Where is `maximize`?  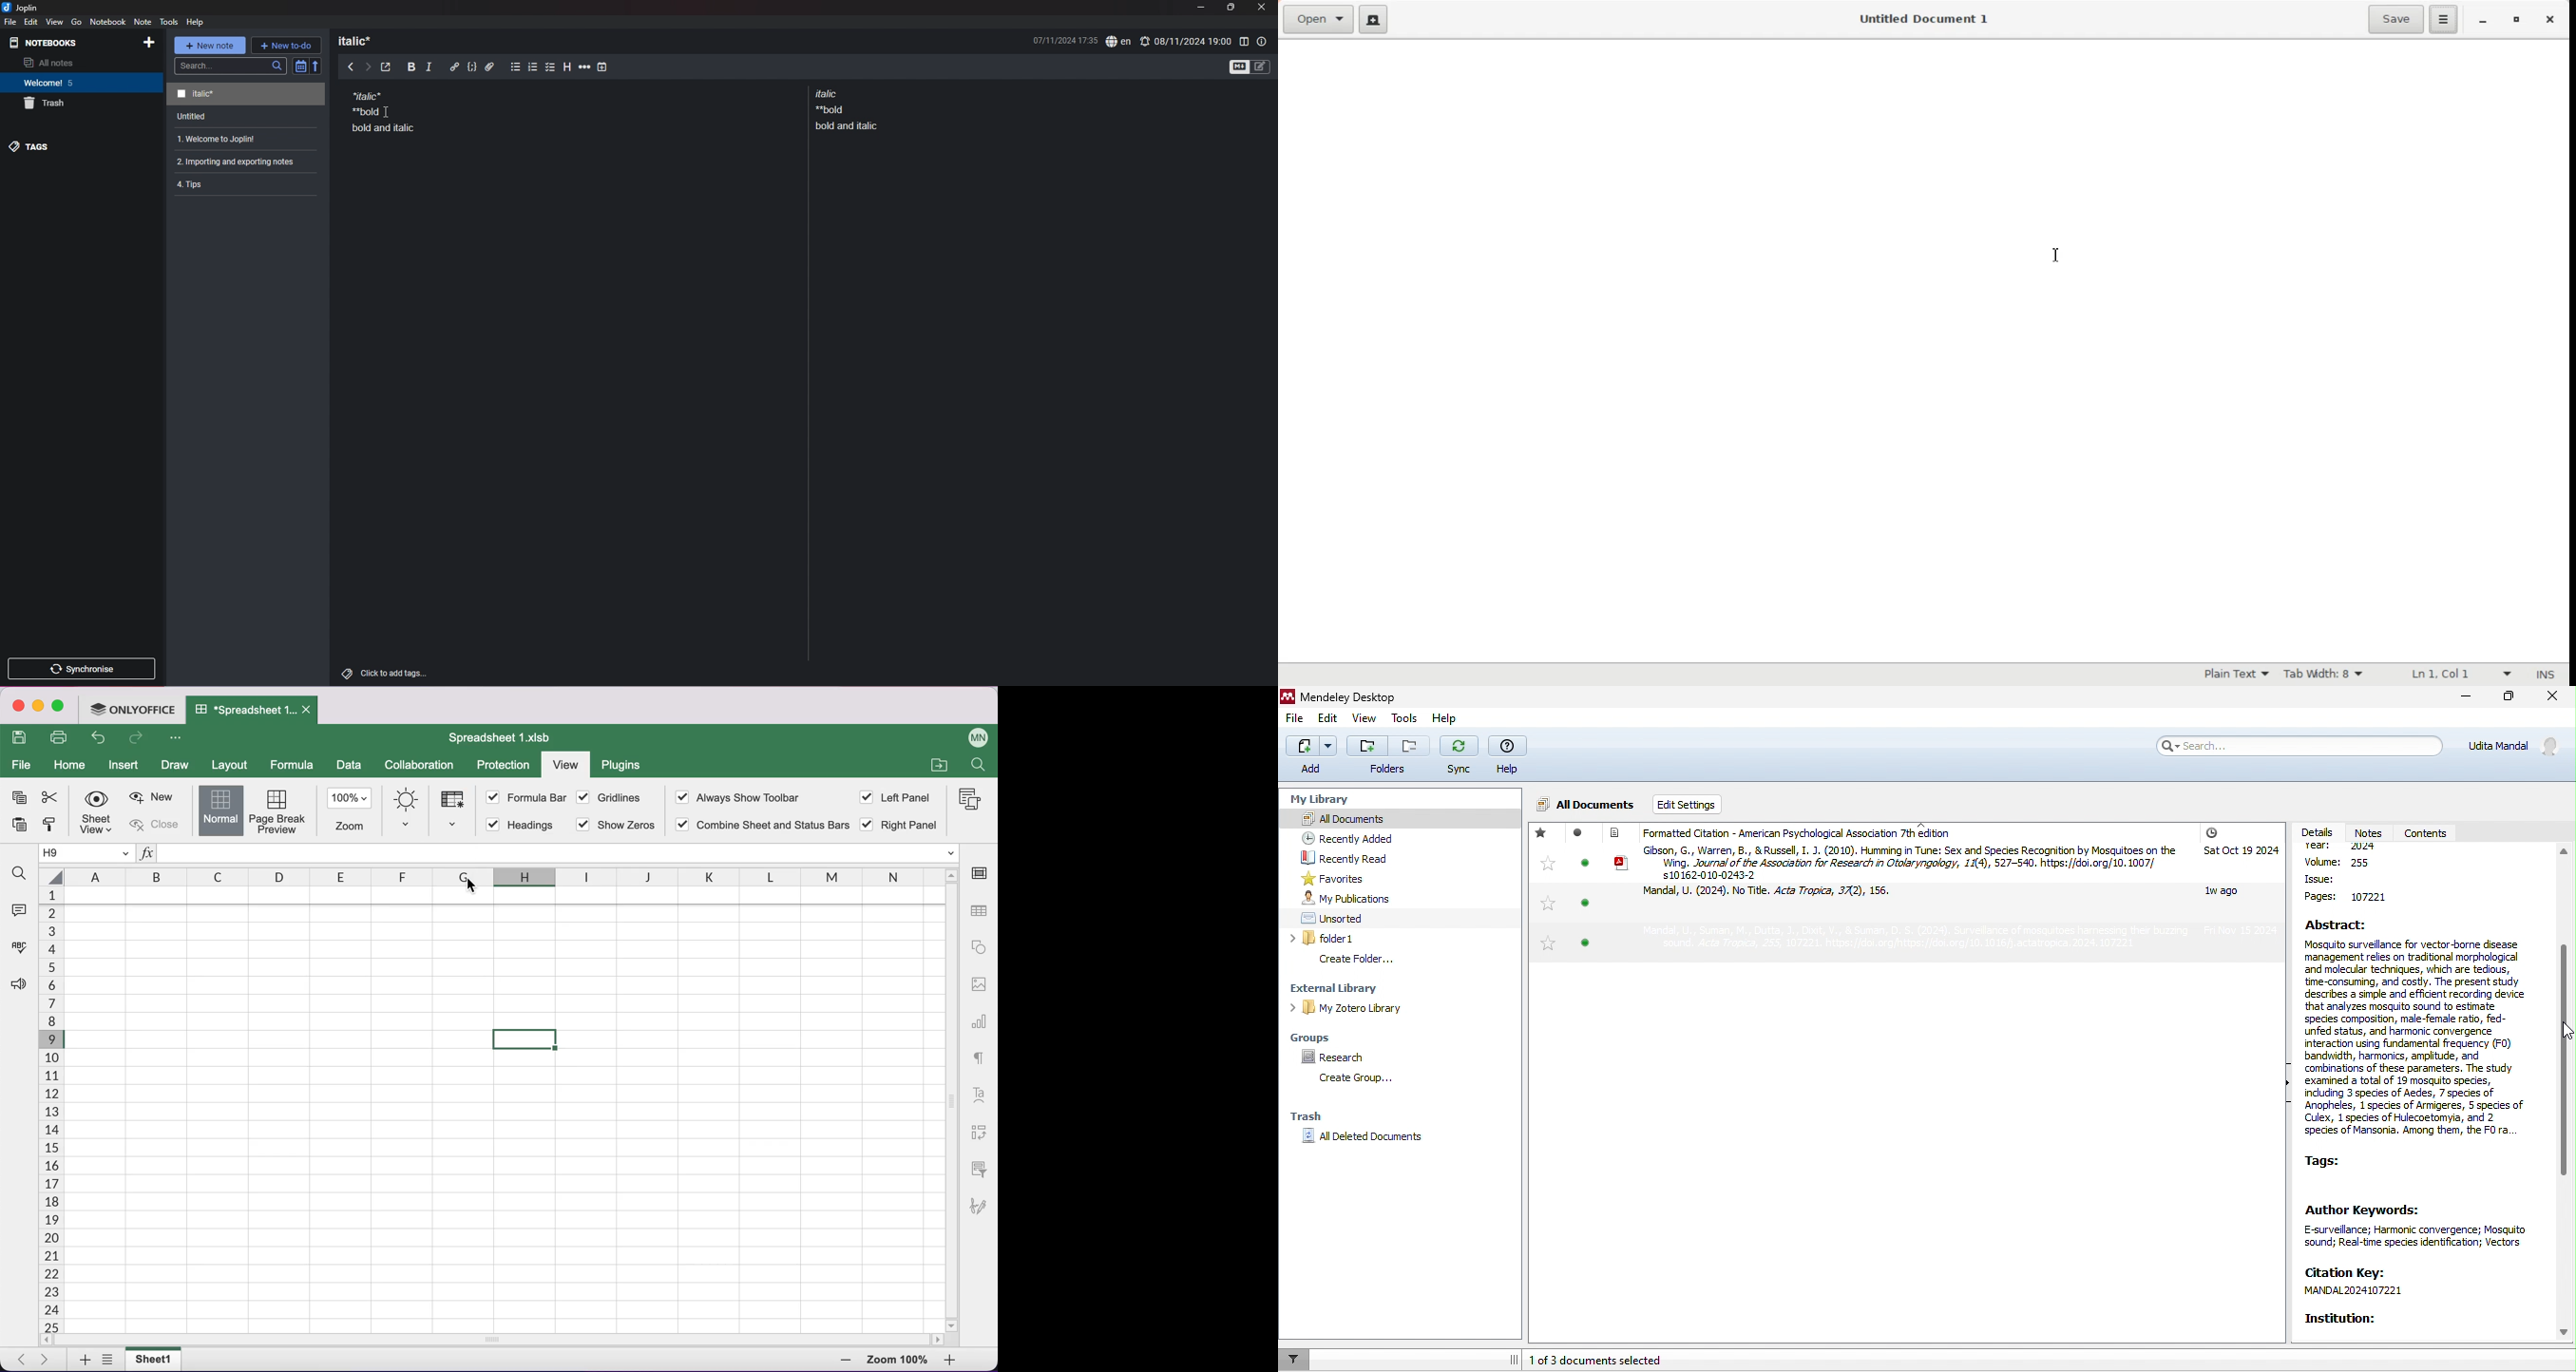 maximize is located at coordinates (60, 707).